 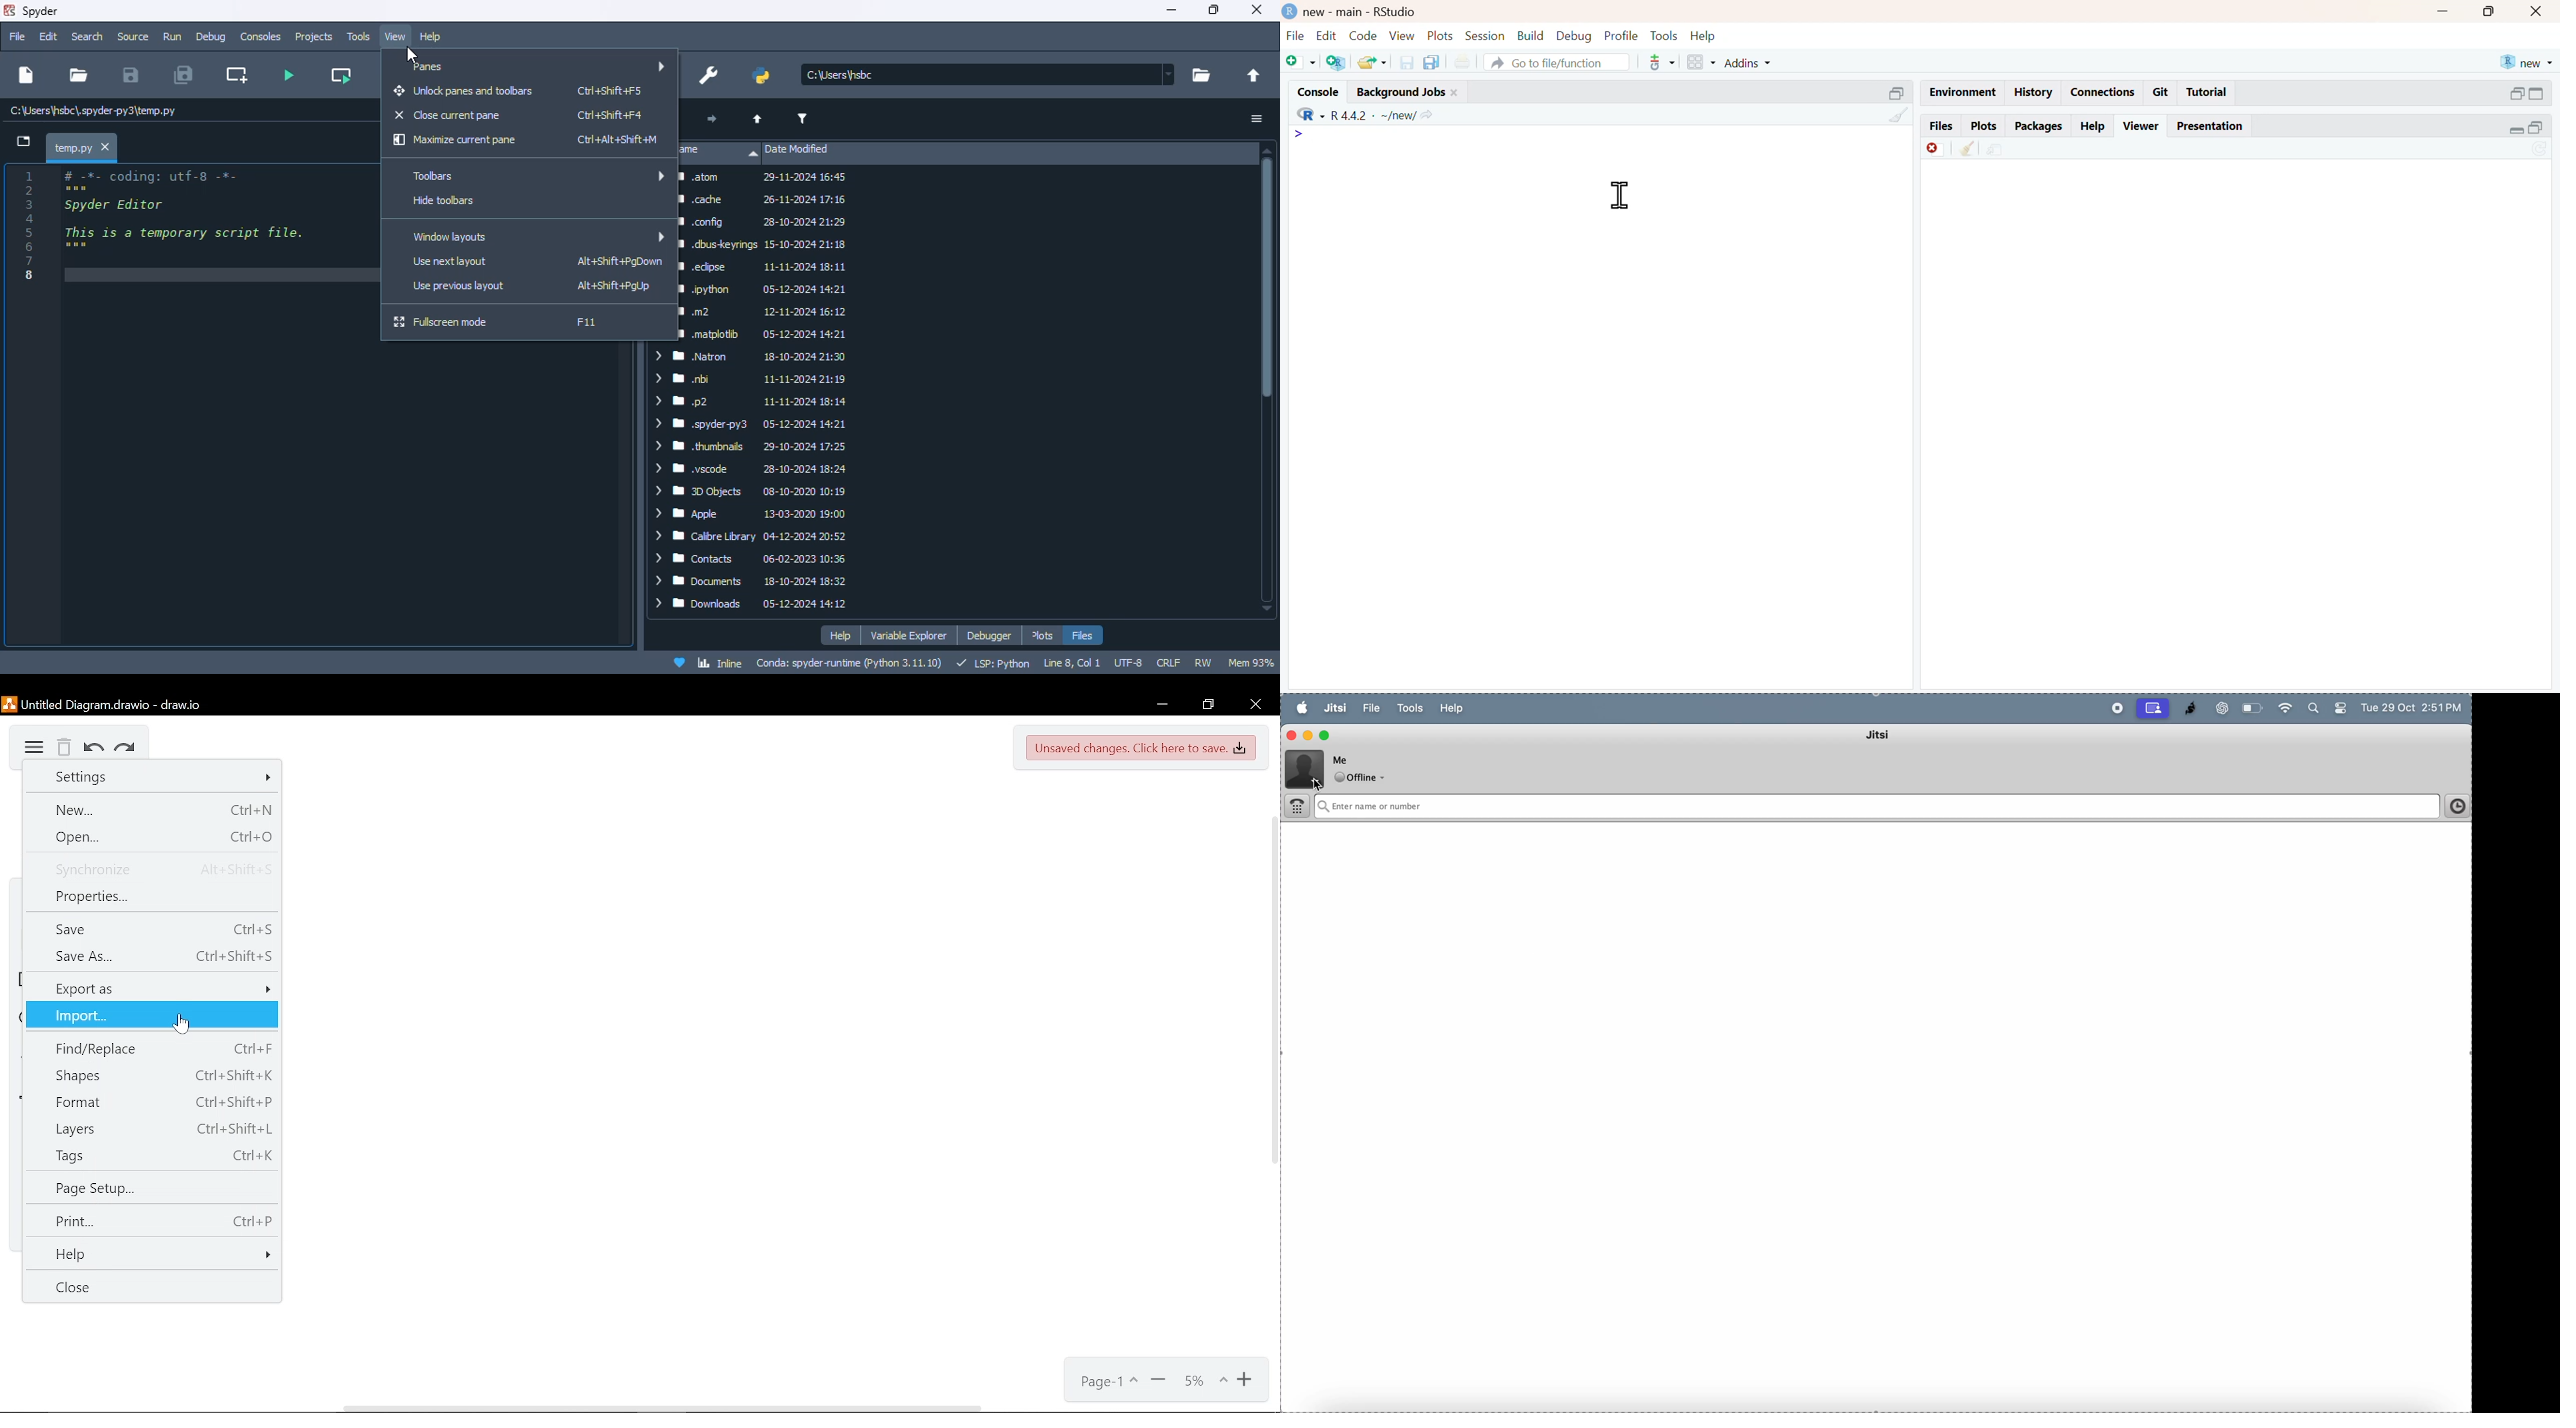 What do you see at coordinates (150, 868) in the screenshot?
I see `Synchronize` at bounding box center [150, 868].